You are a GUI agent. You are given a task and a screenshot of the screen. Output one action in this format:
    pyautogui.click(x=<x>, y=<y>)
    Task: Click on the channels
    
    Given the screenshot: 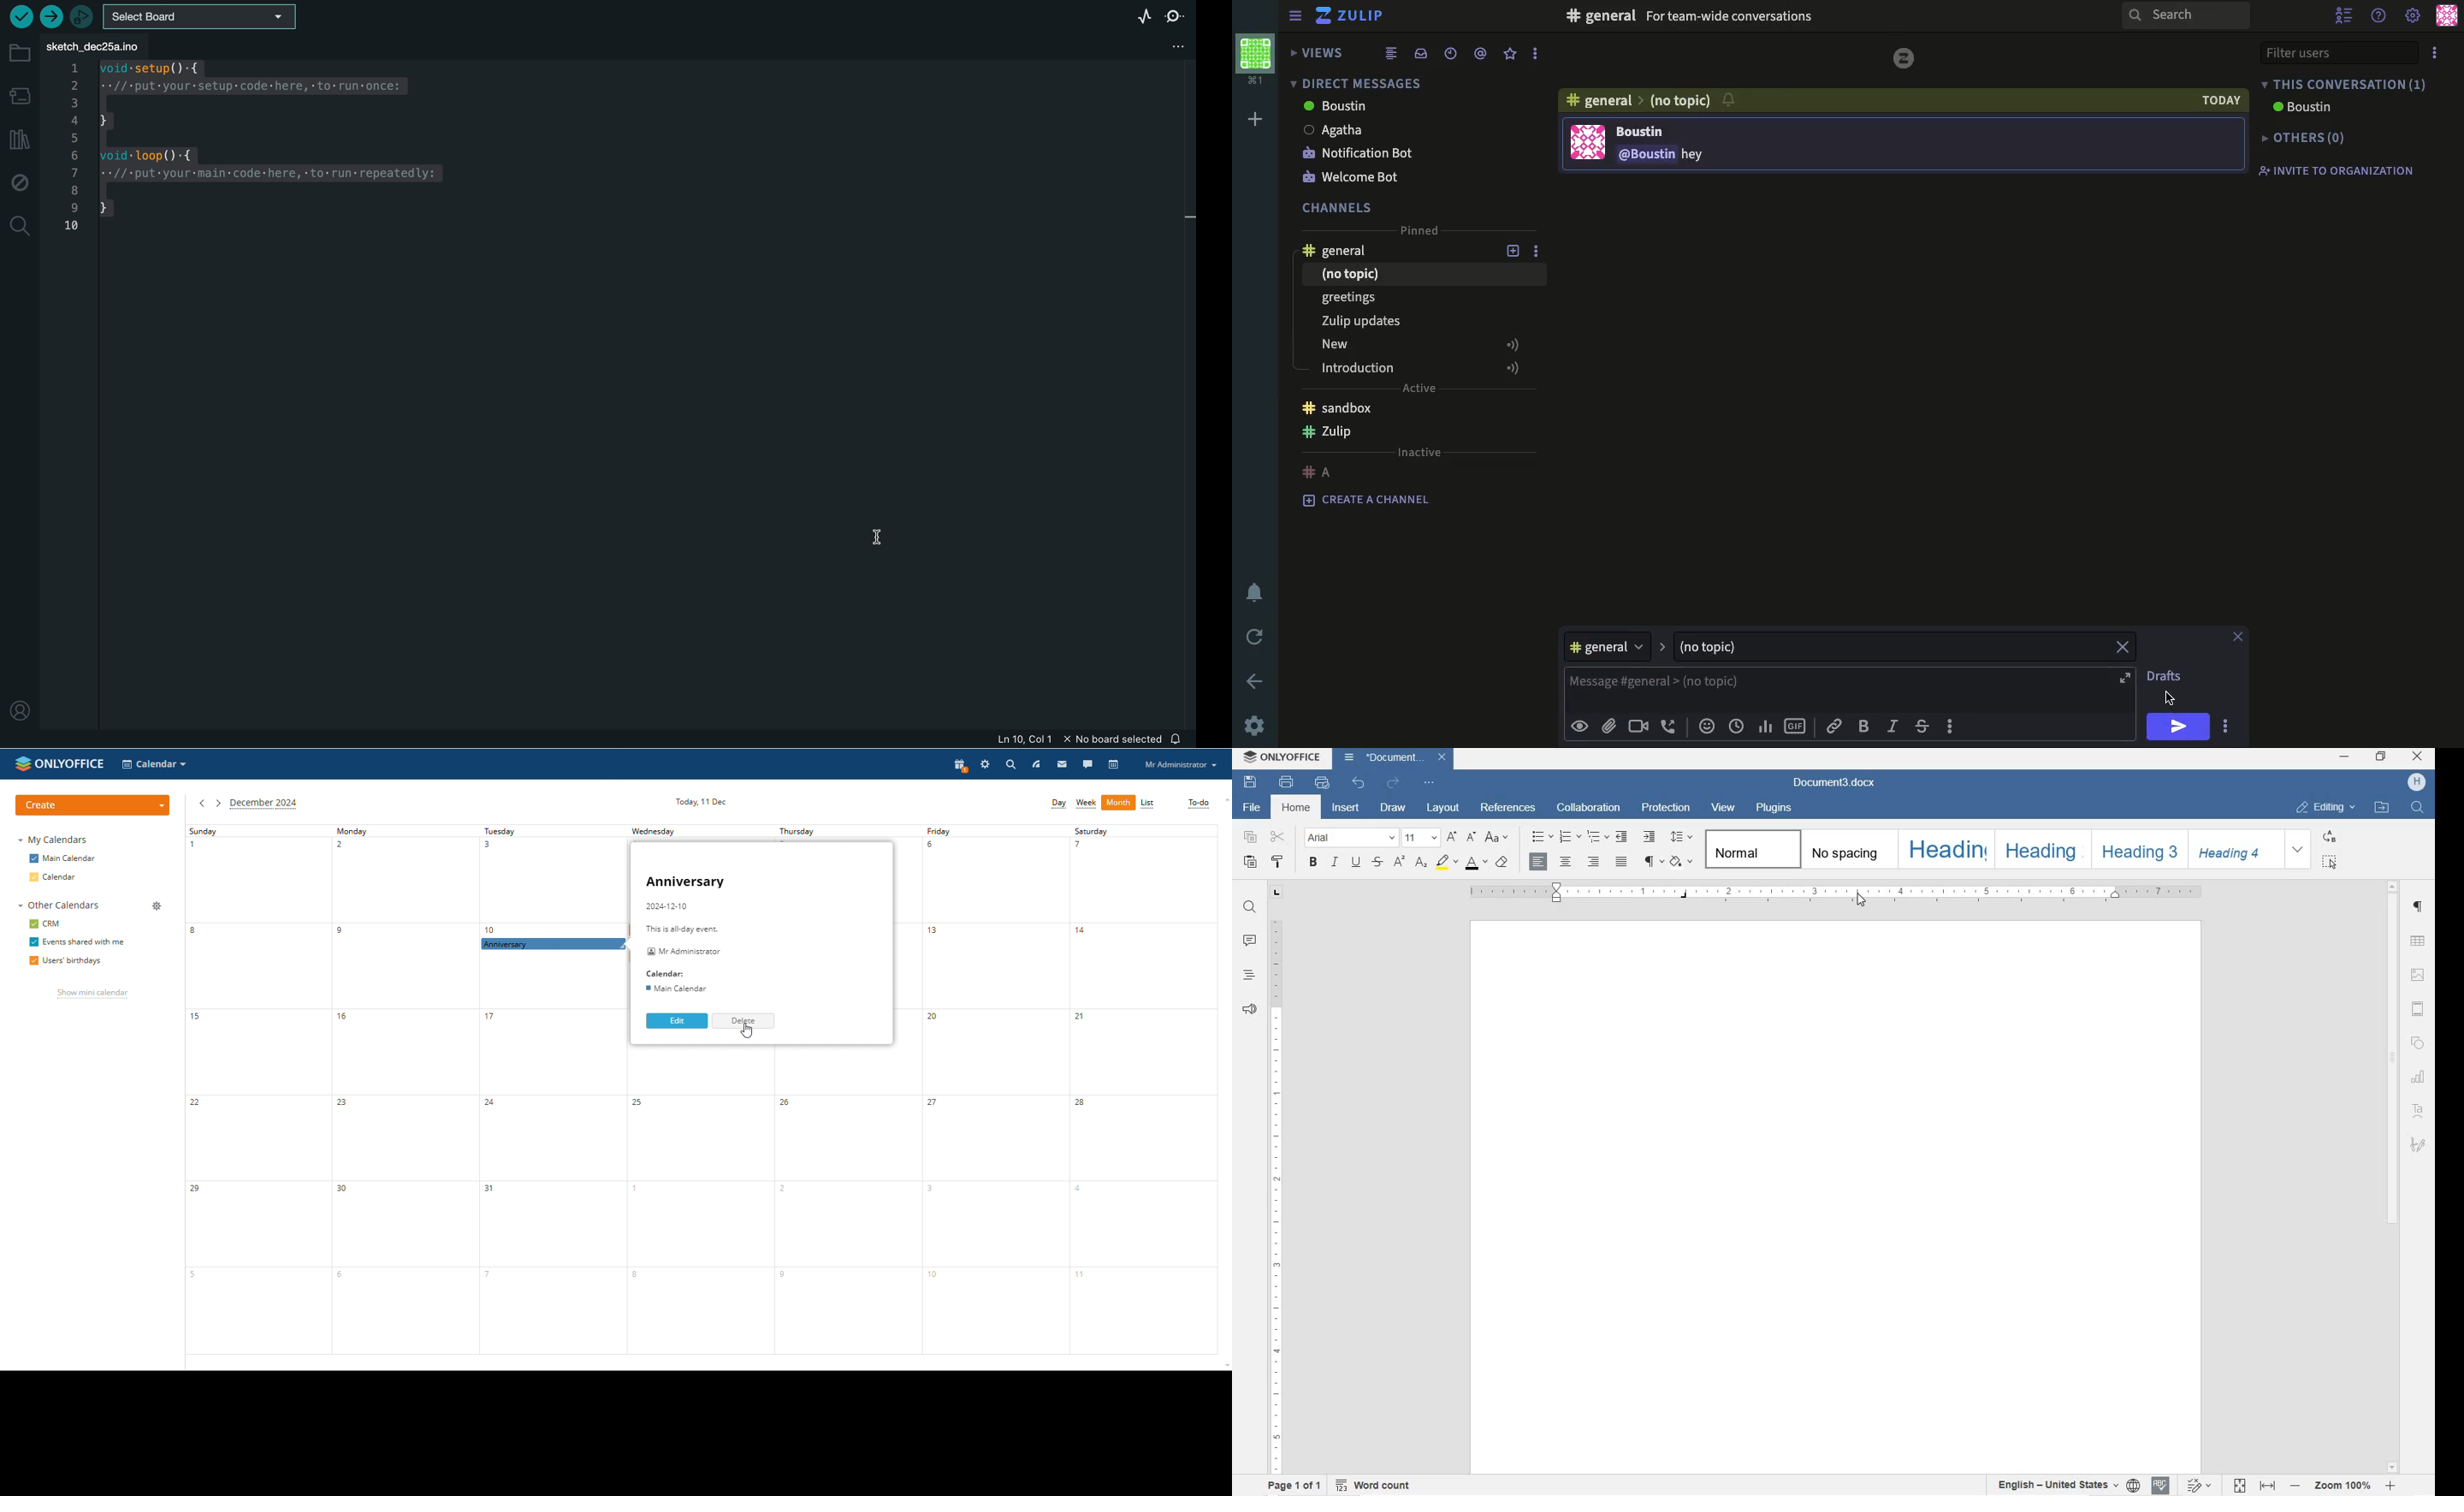 What is the action you would take?
    pyautogui.click(x=1339, y=206)
    